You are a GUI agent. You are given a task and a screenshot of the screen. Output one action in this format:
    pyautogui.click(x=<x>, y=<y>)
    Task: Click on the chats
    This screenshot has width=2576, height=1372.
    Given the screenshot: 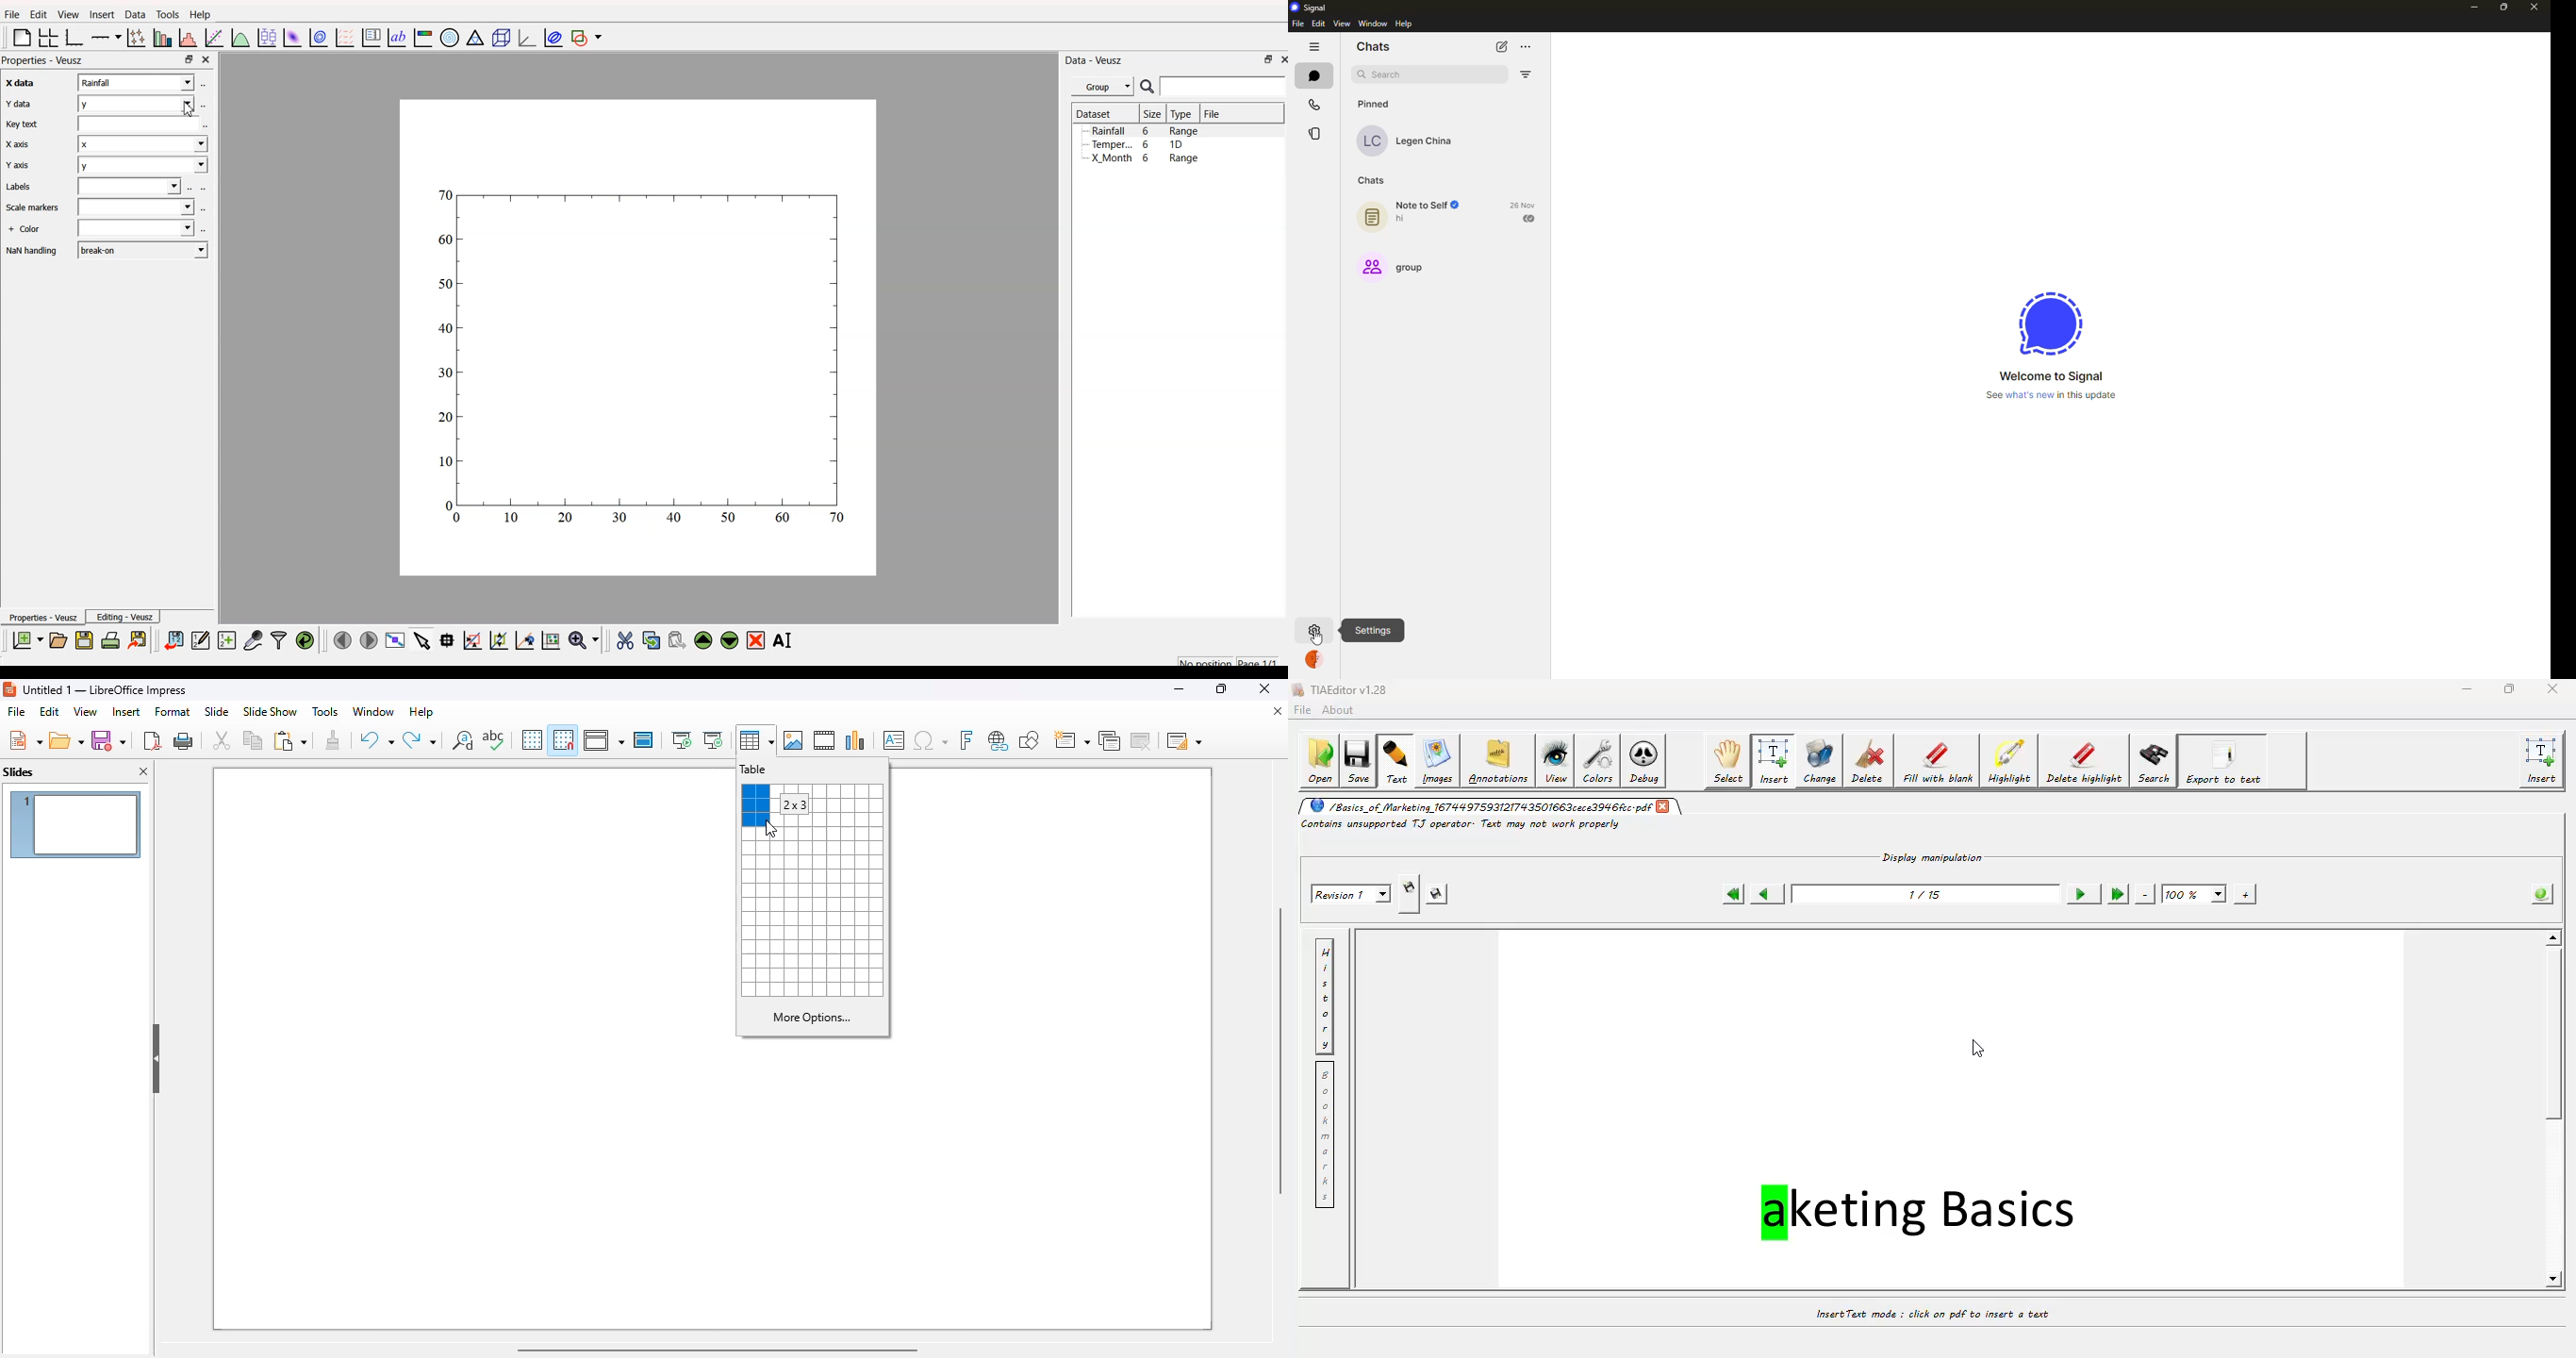 What is the action you would take?
    pyautogui.click(x=1314, y=76)
    